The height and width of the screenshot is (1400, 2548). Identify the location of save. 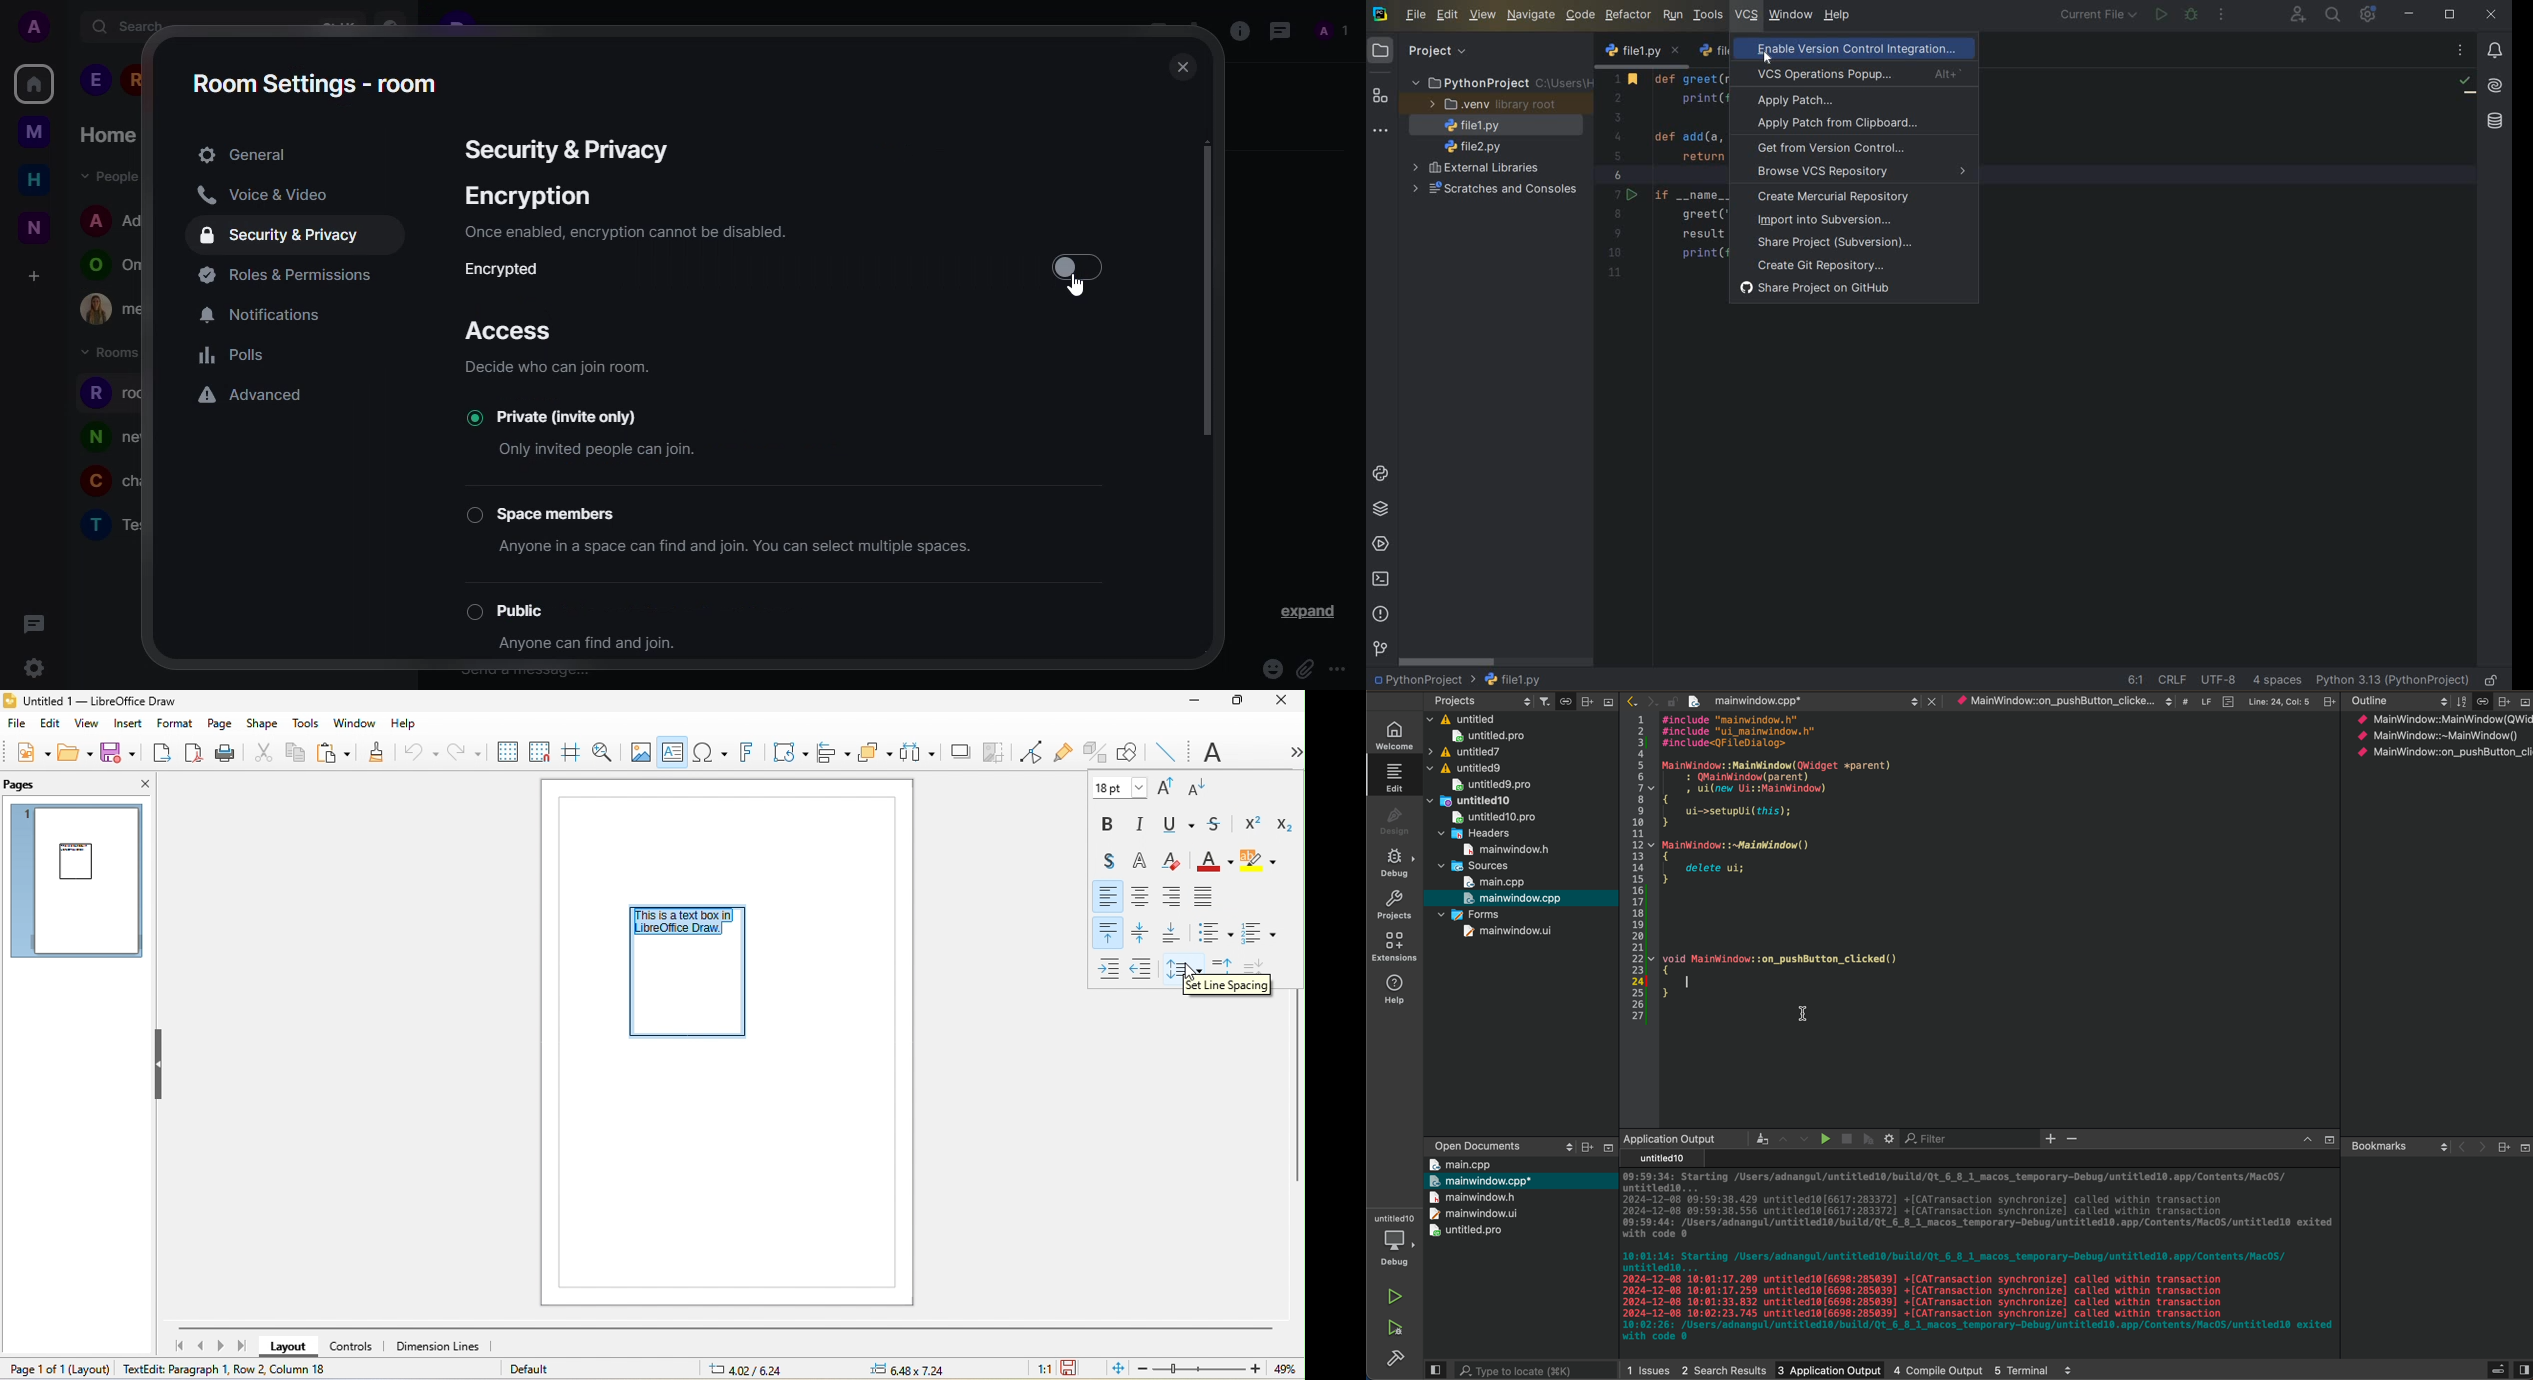
(123, 755).